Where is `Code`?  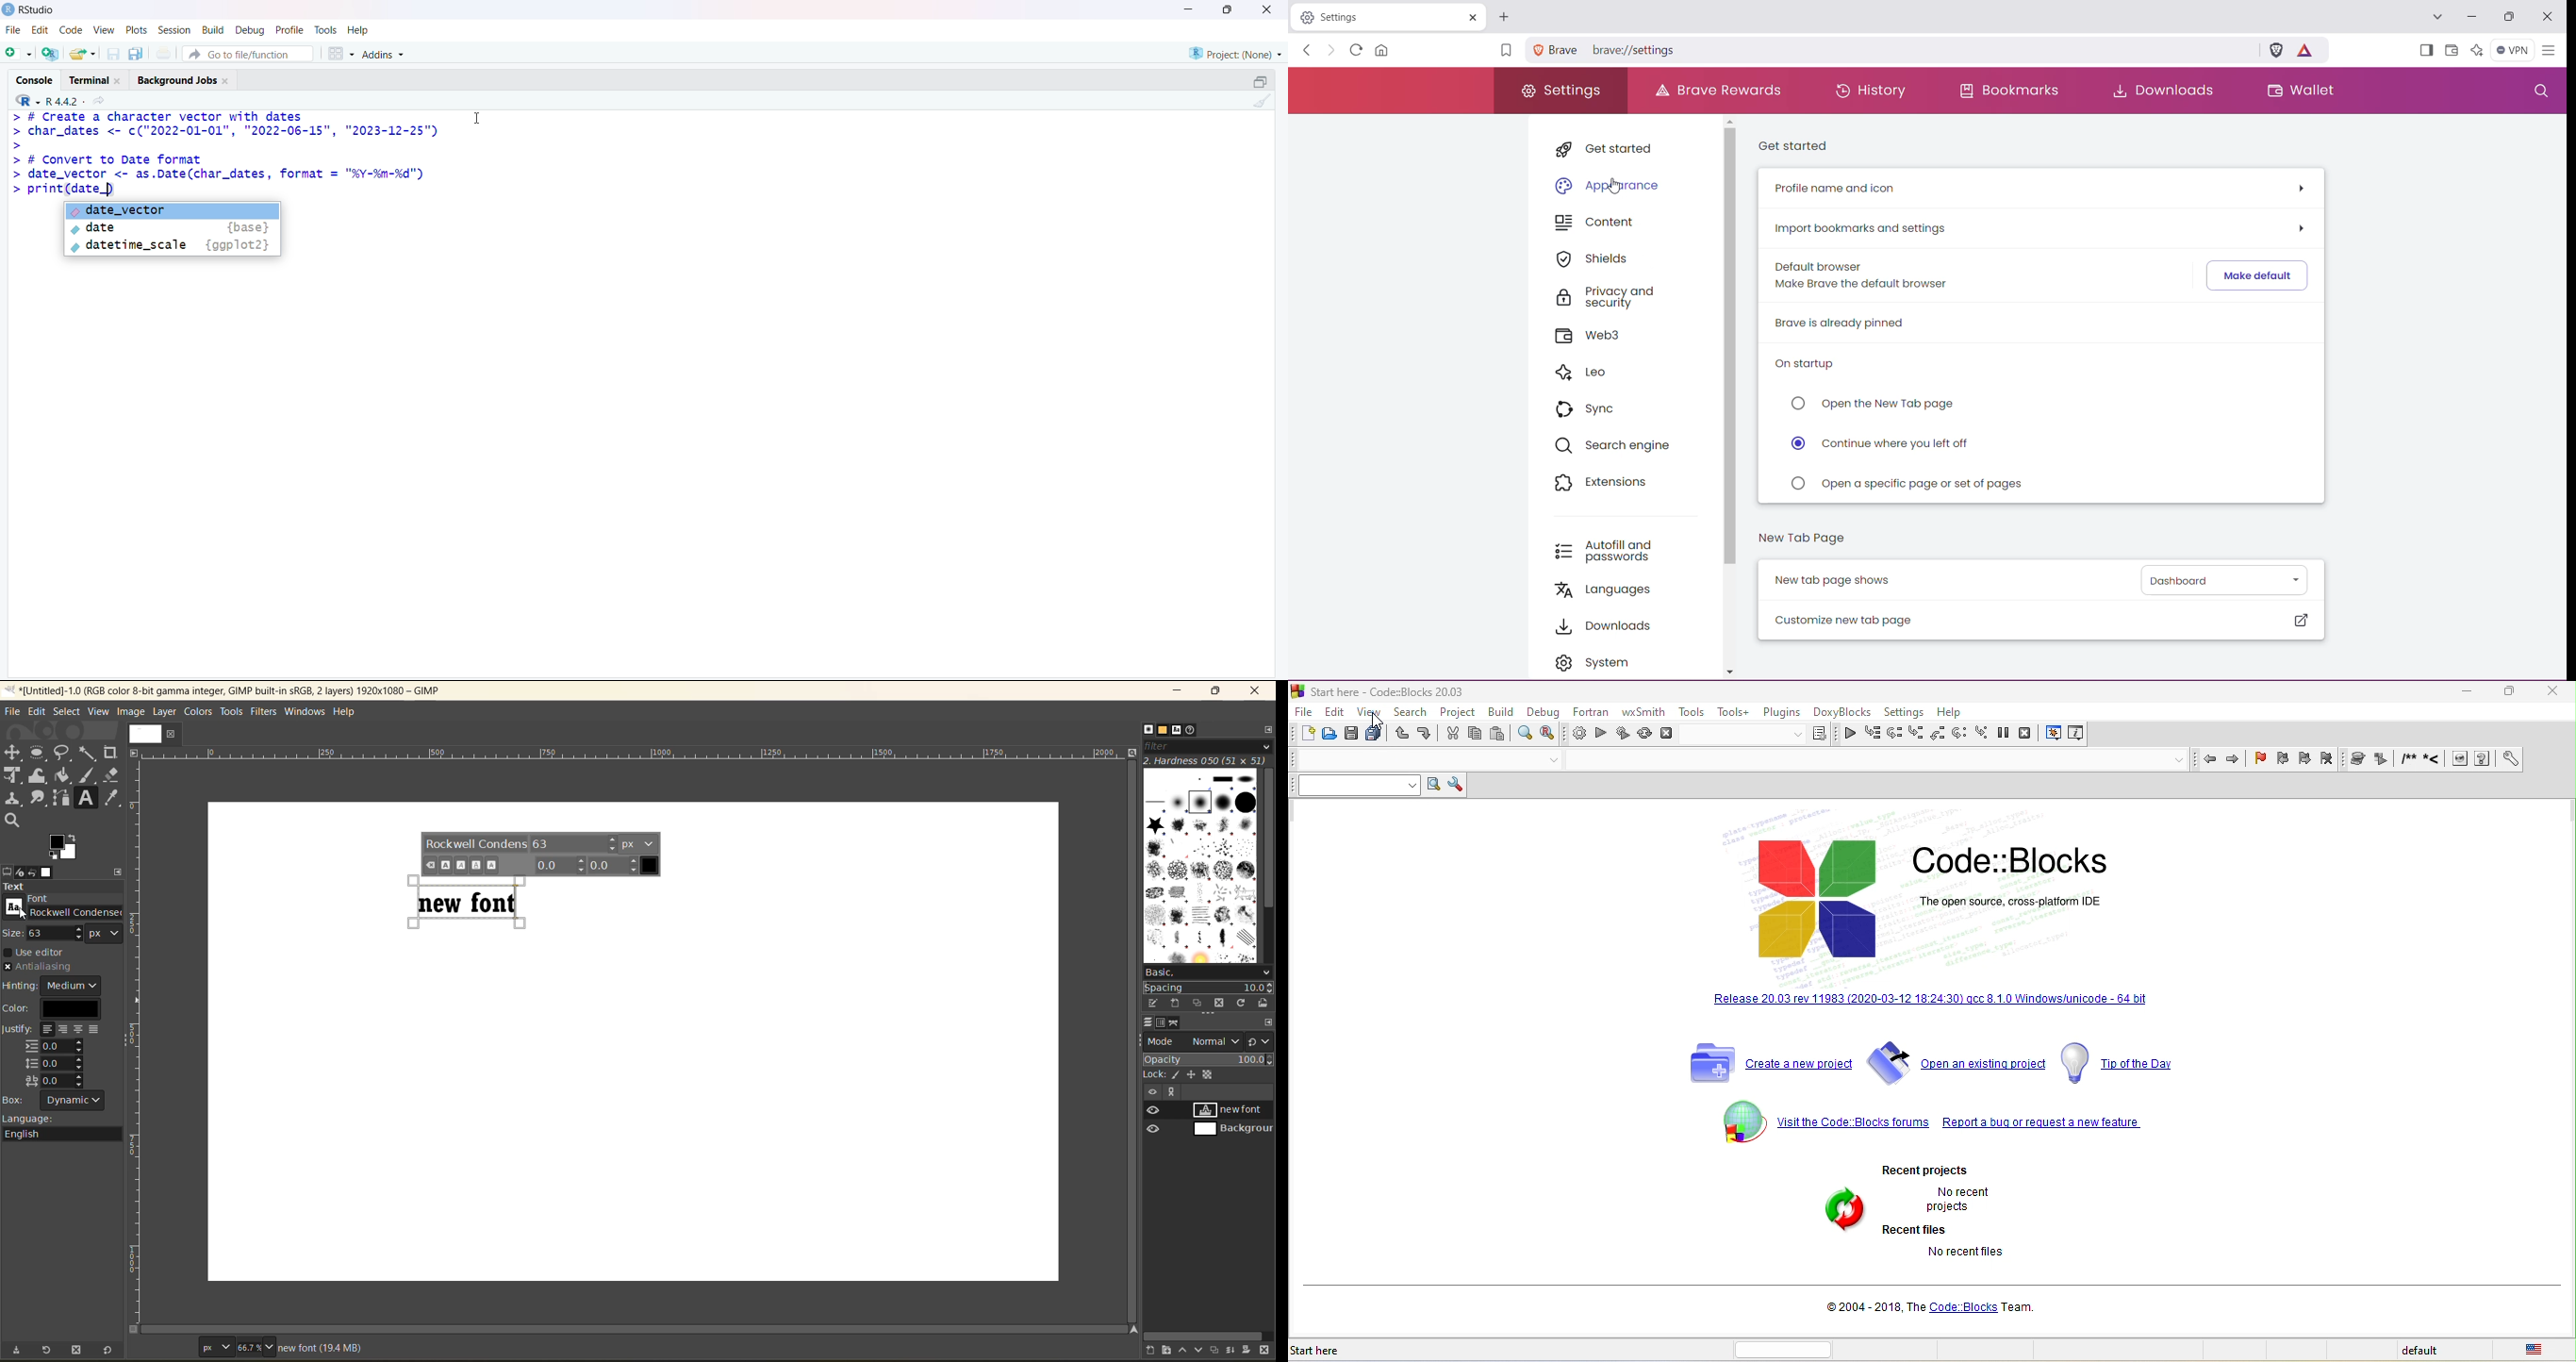 Code is located at coordinates (68, 32).